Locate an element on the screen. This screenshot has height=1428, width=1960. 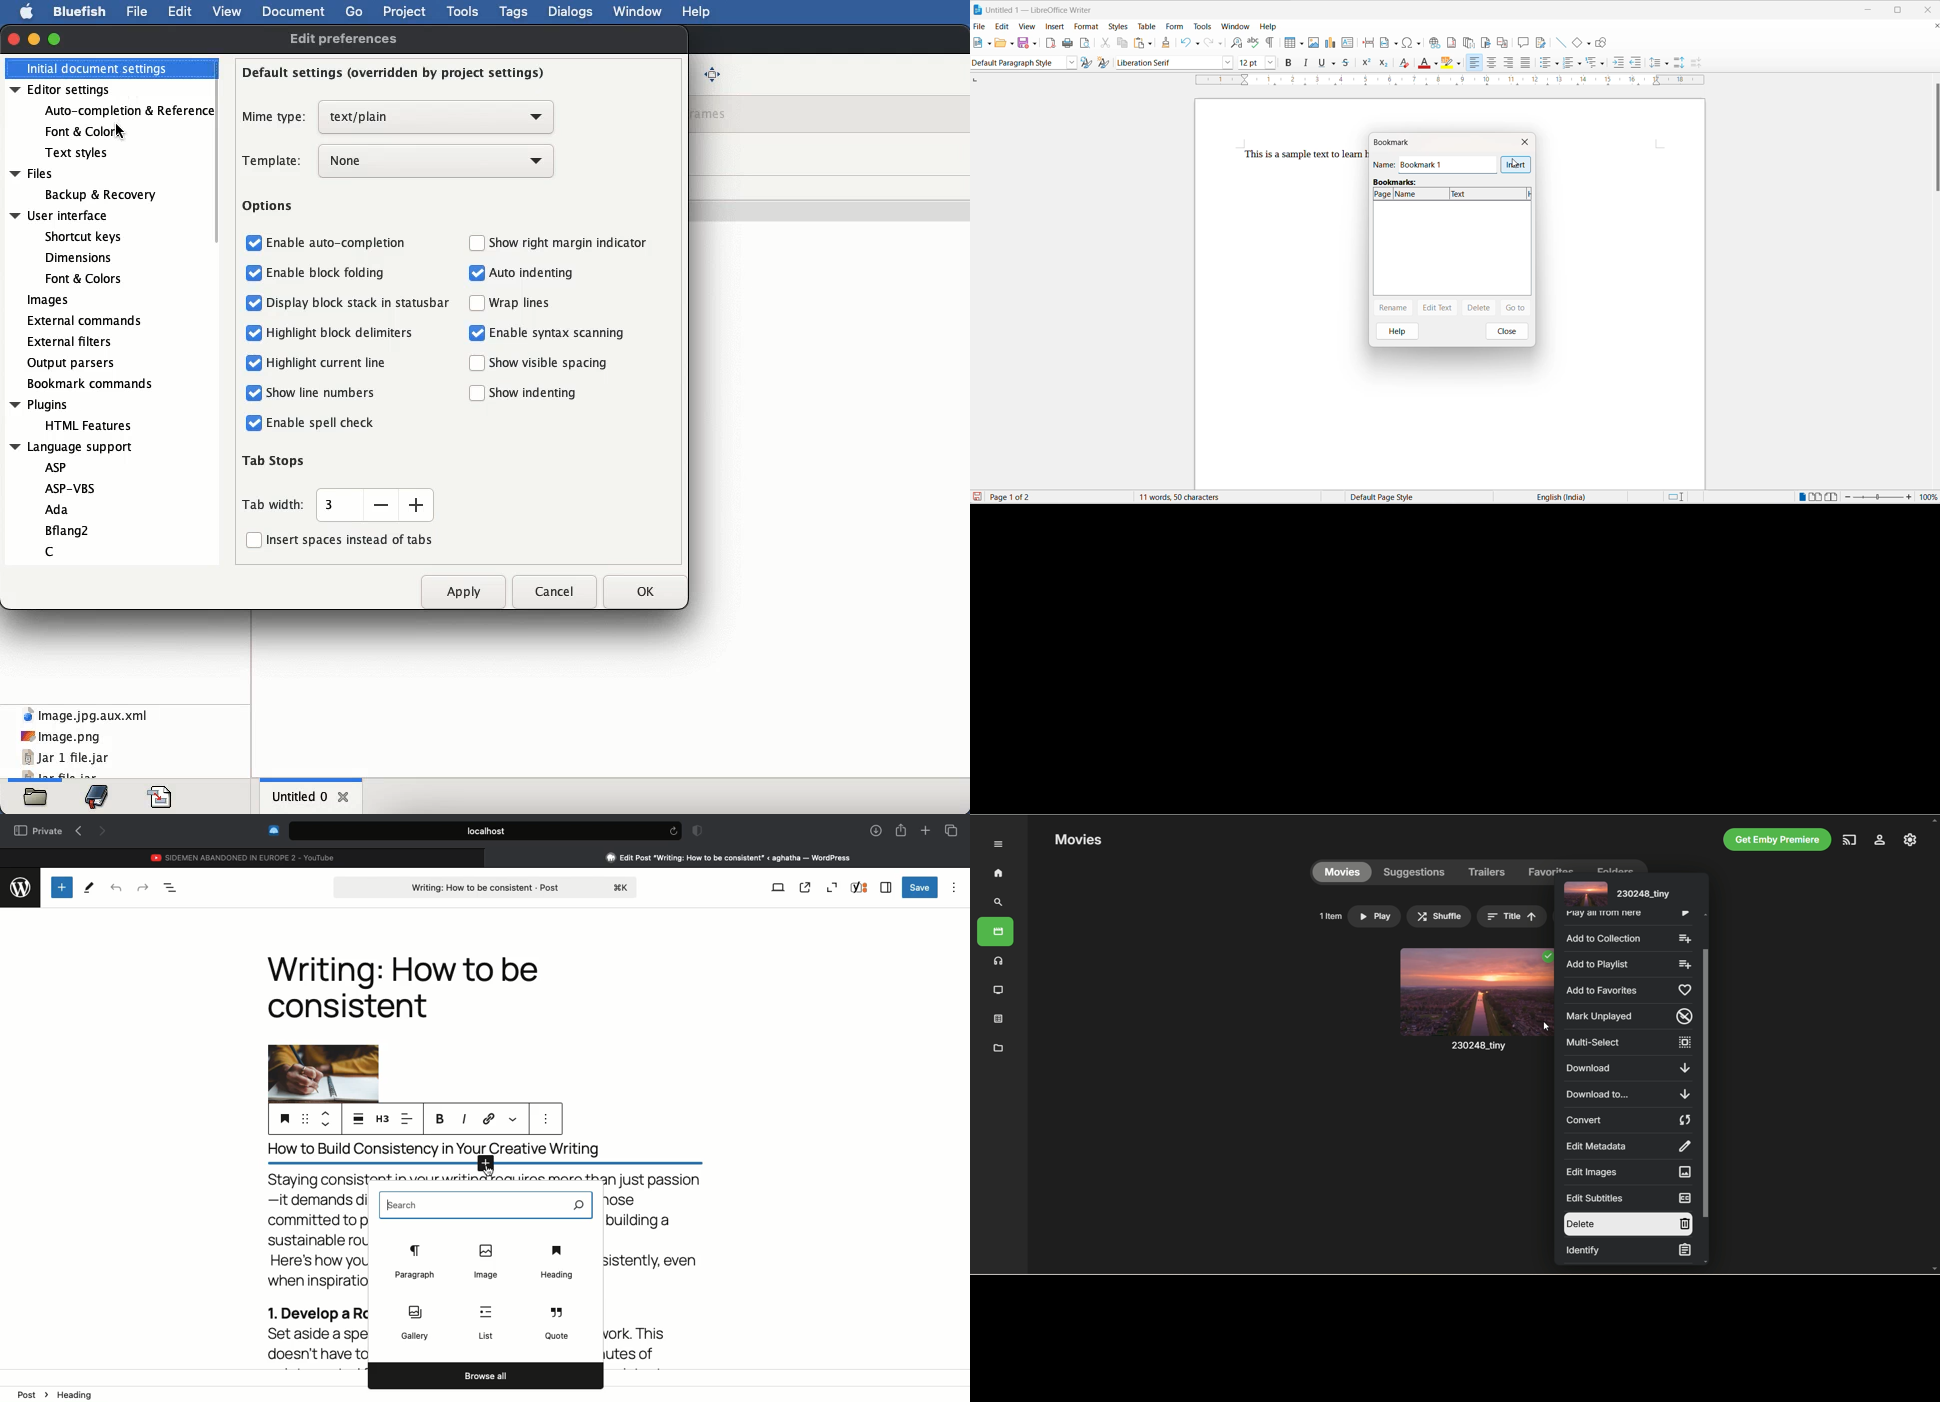
ok is located at coordinates (640, 591).